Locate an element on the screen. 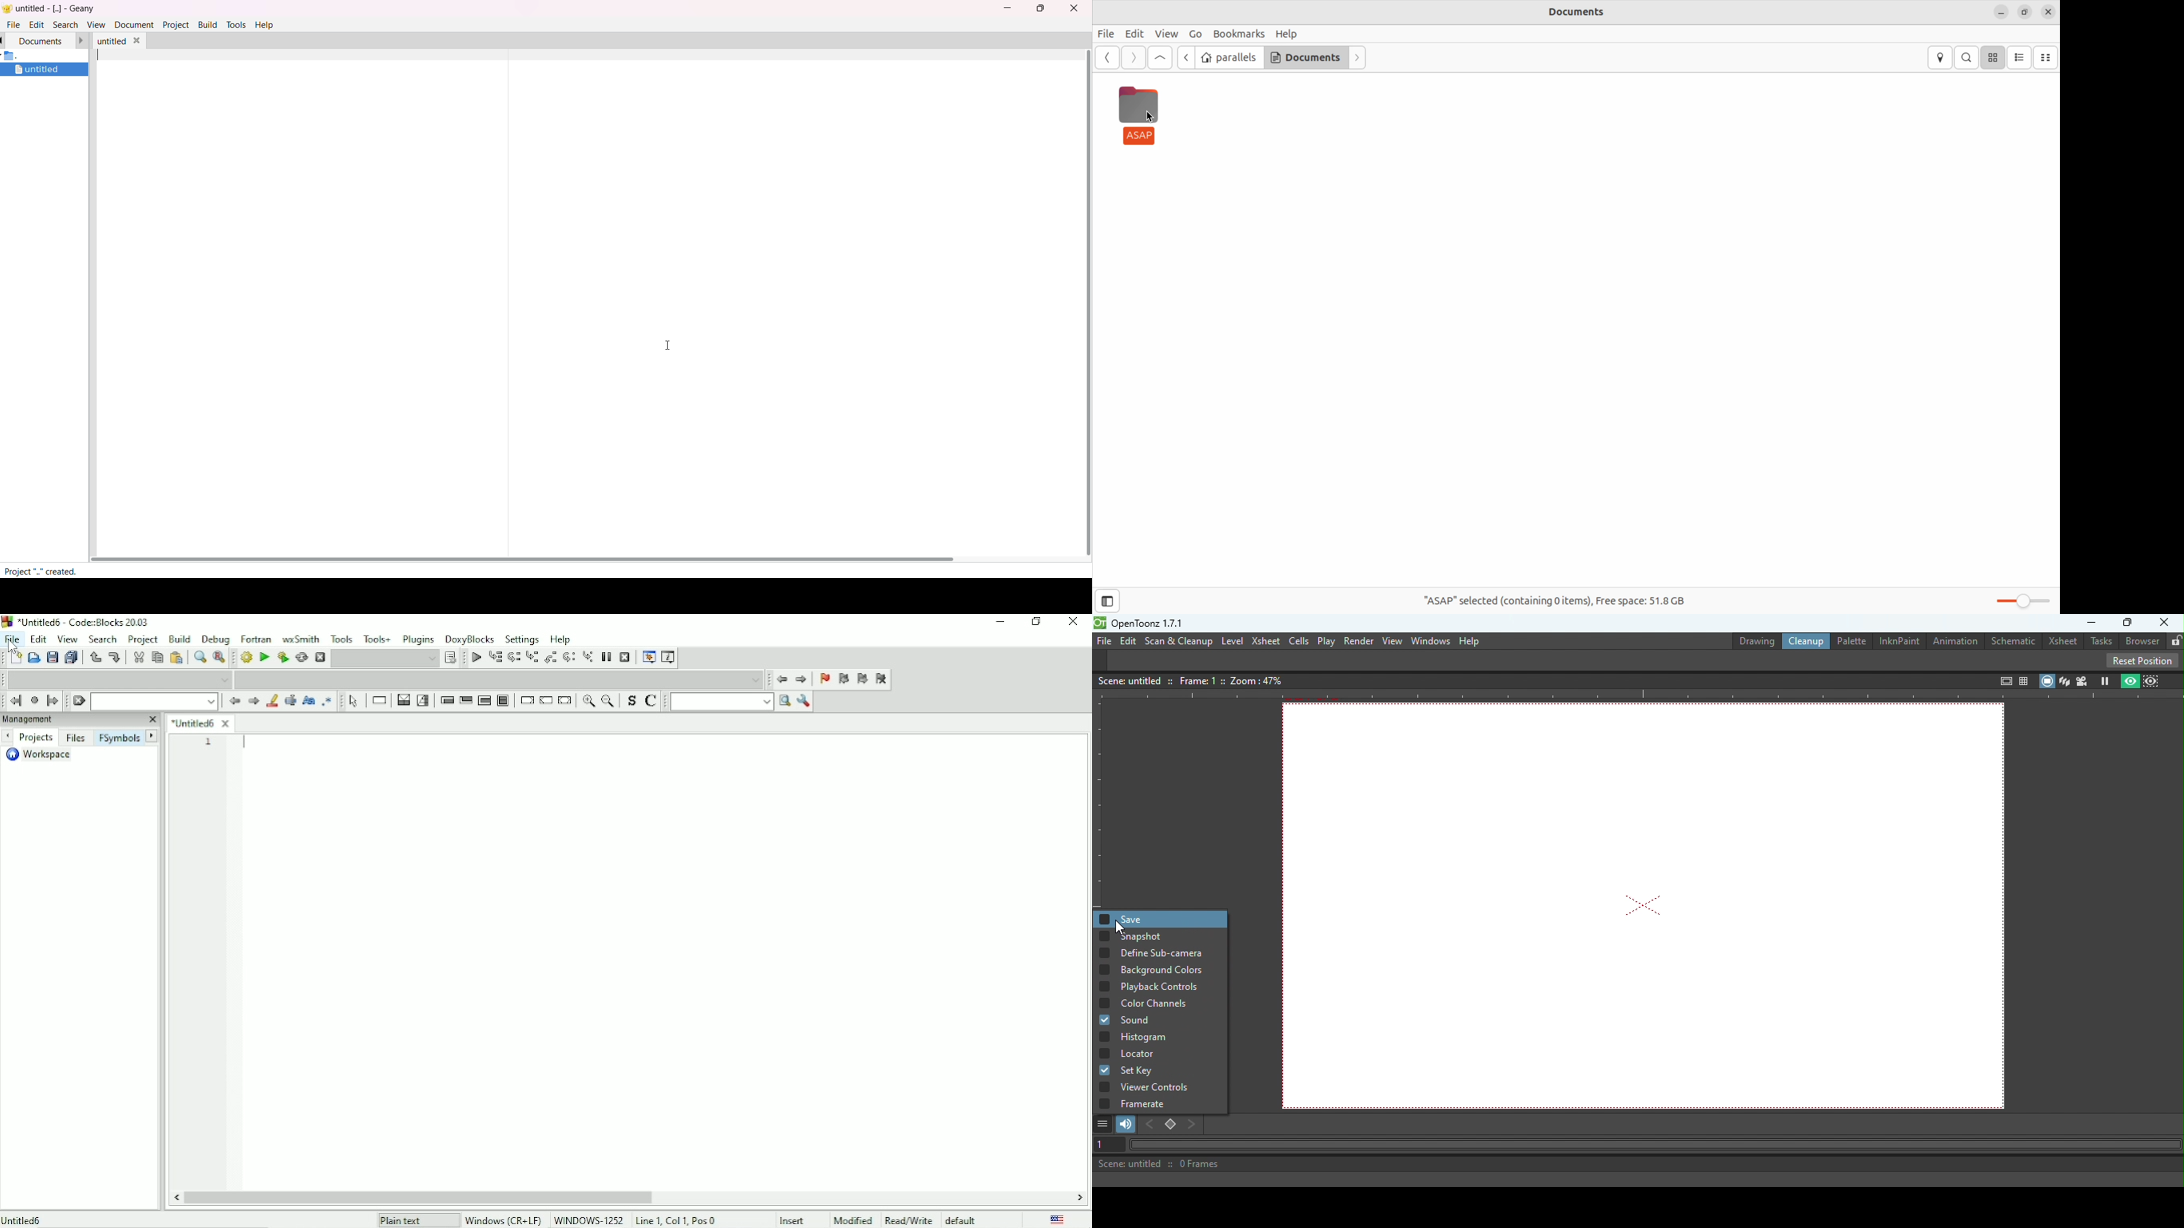 The height and width of the screenshot is (1232, 2184). Run is located at coordinates (263, 657).